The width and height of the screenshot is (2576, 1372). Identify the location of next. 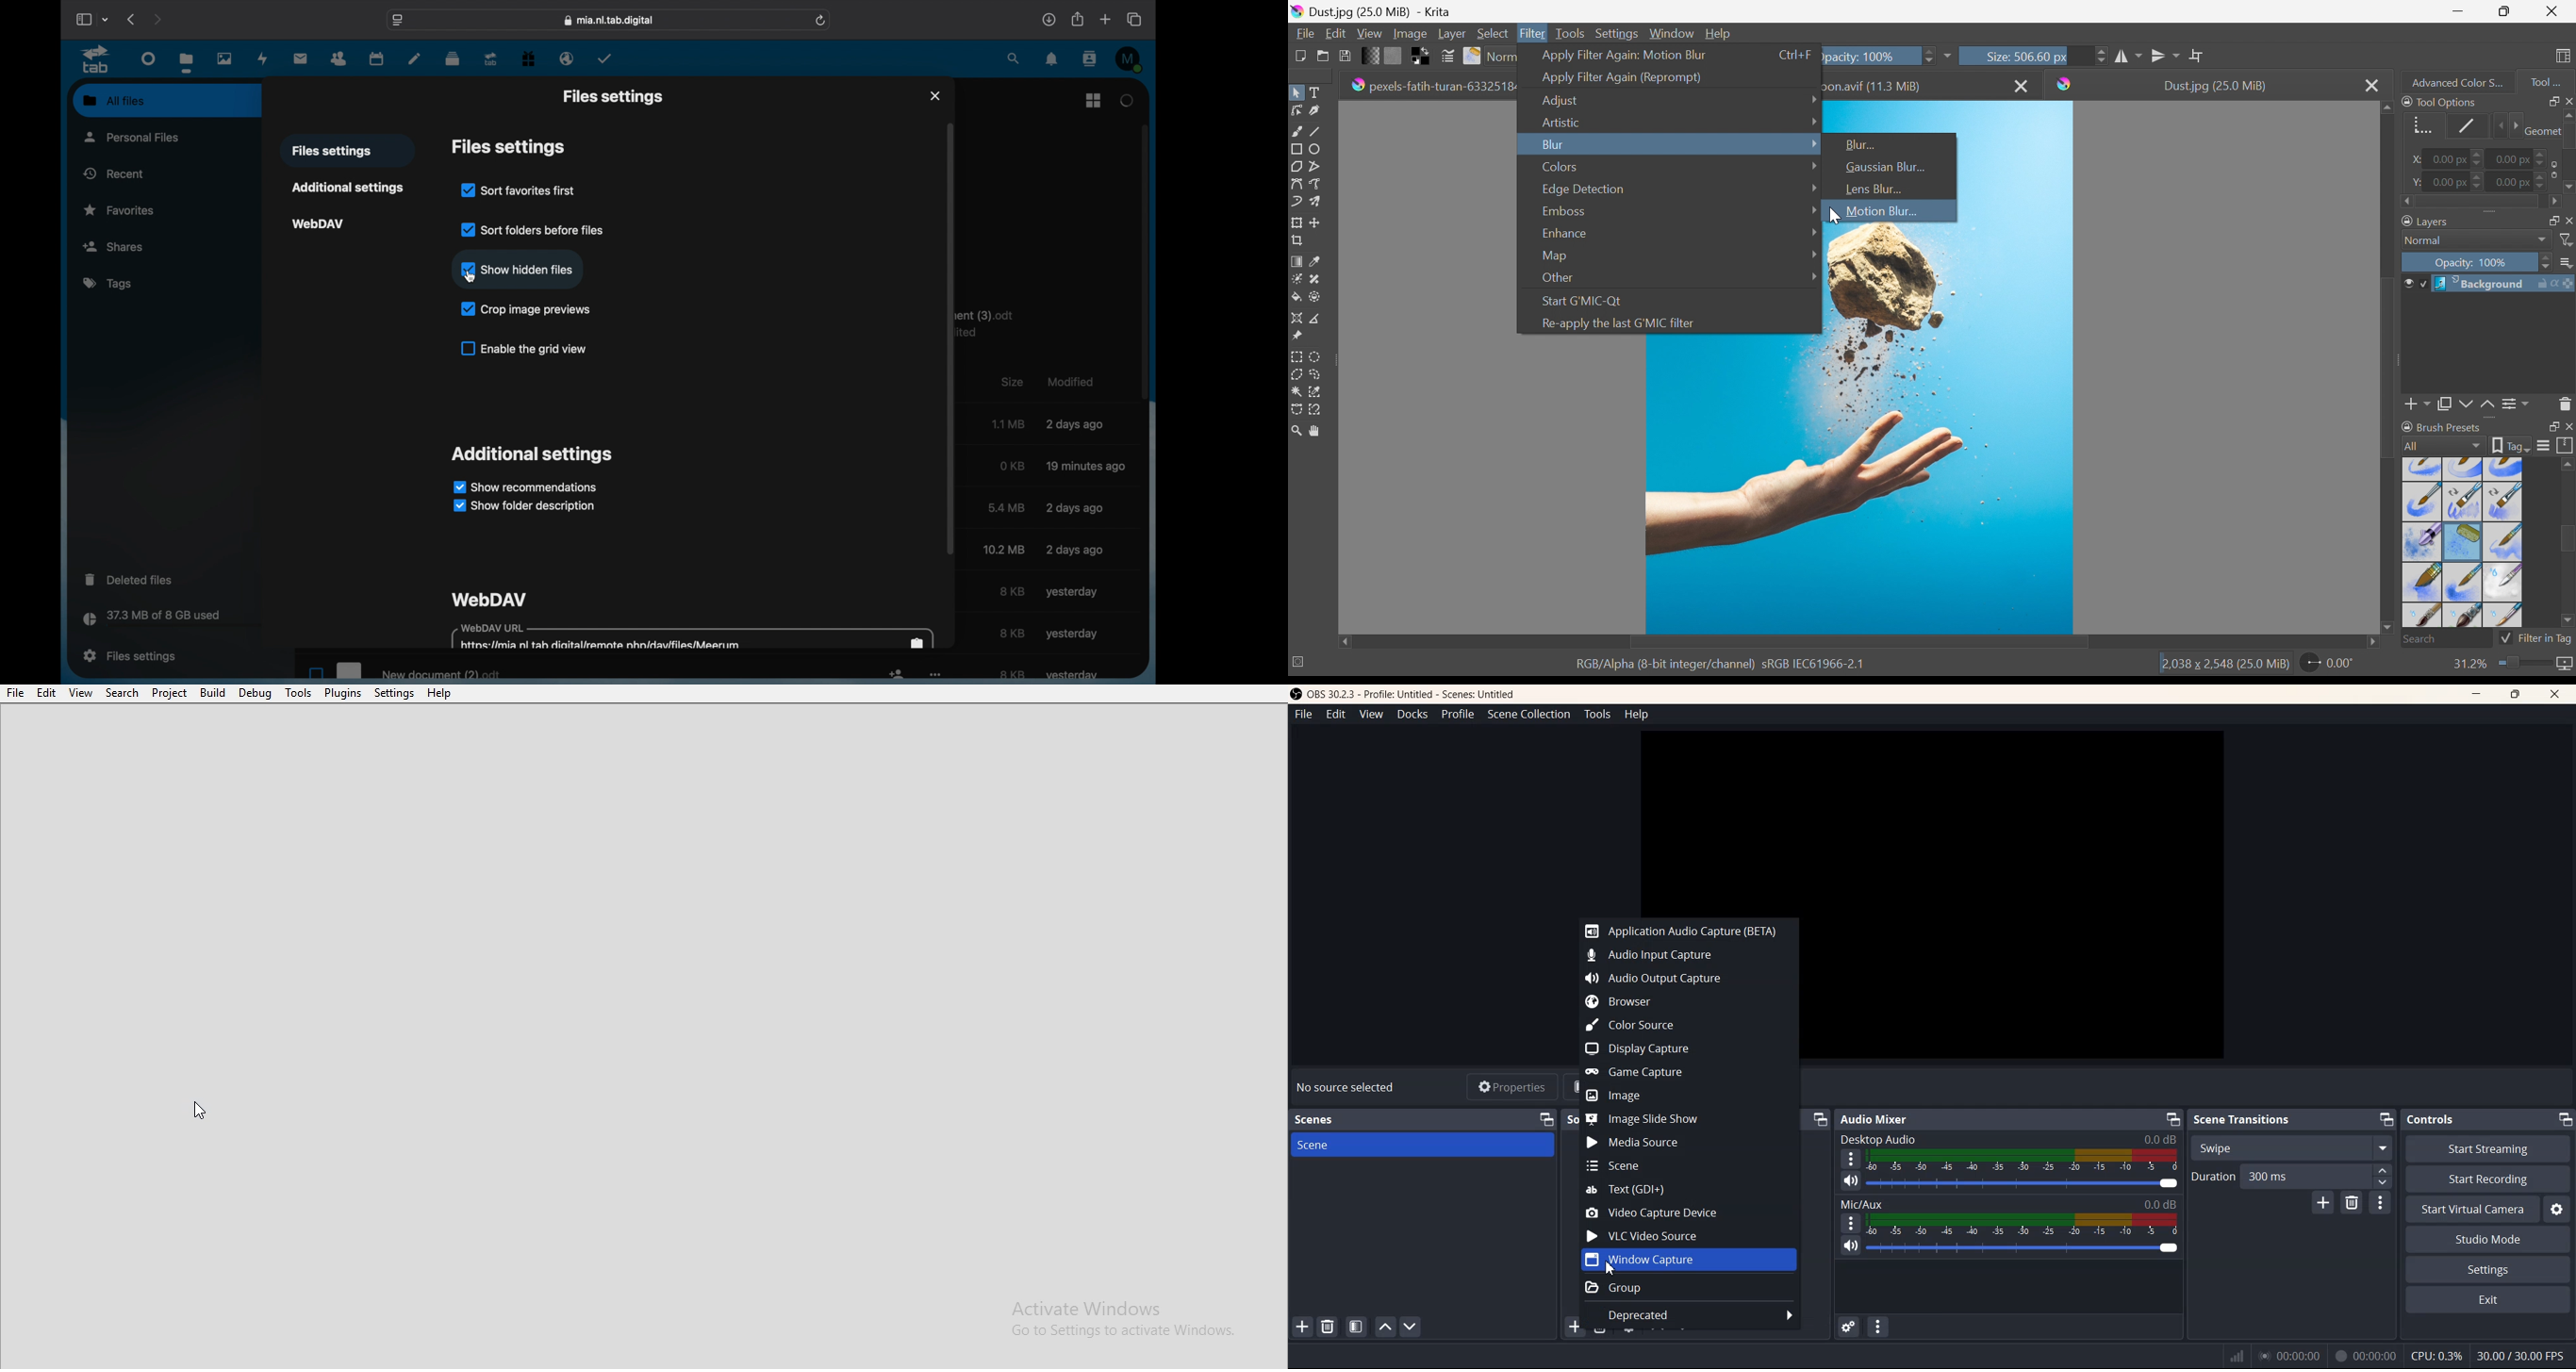
(157, 20).